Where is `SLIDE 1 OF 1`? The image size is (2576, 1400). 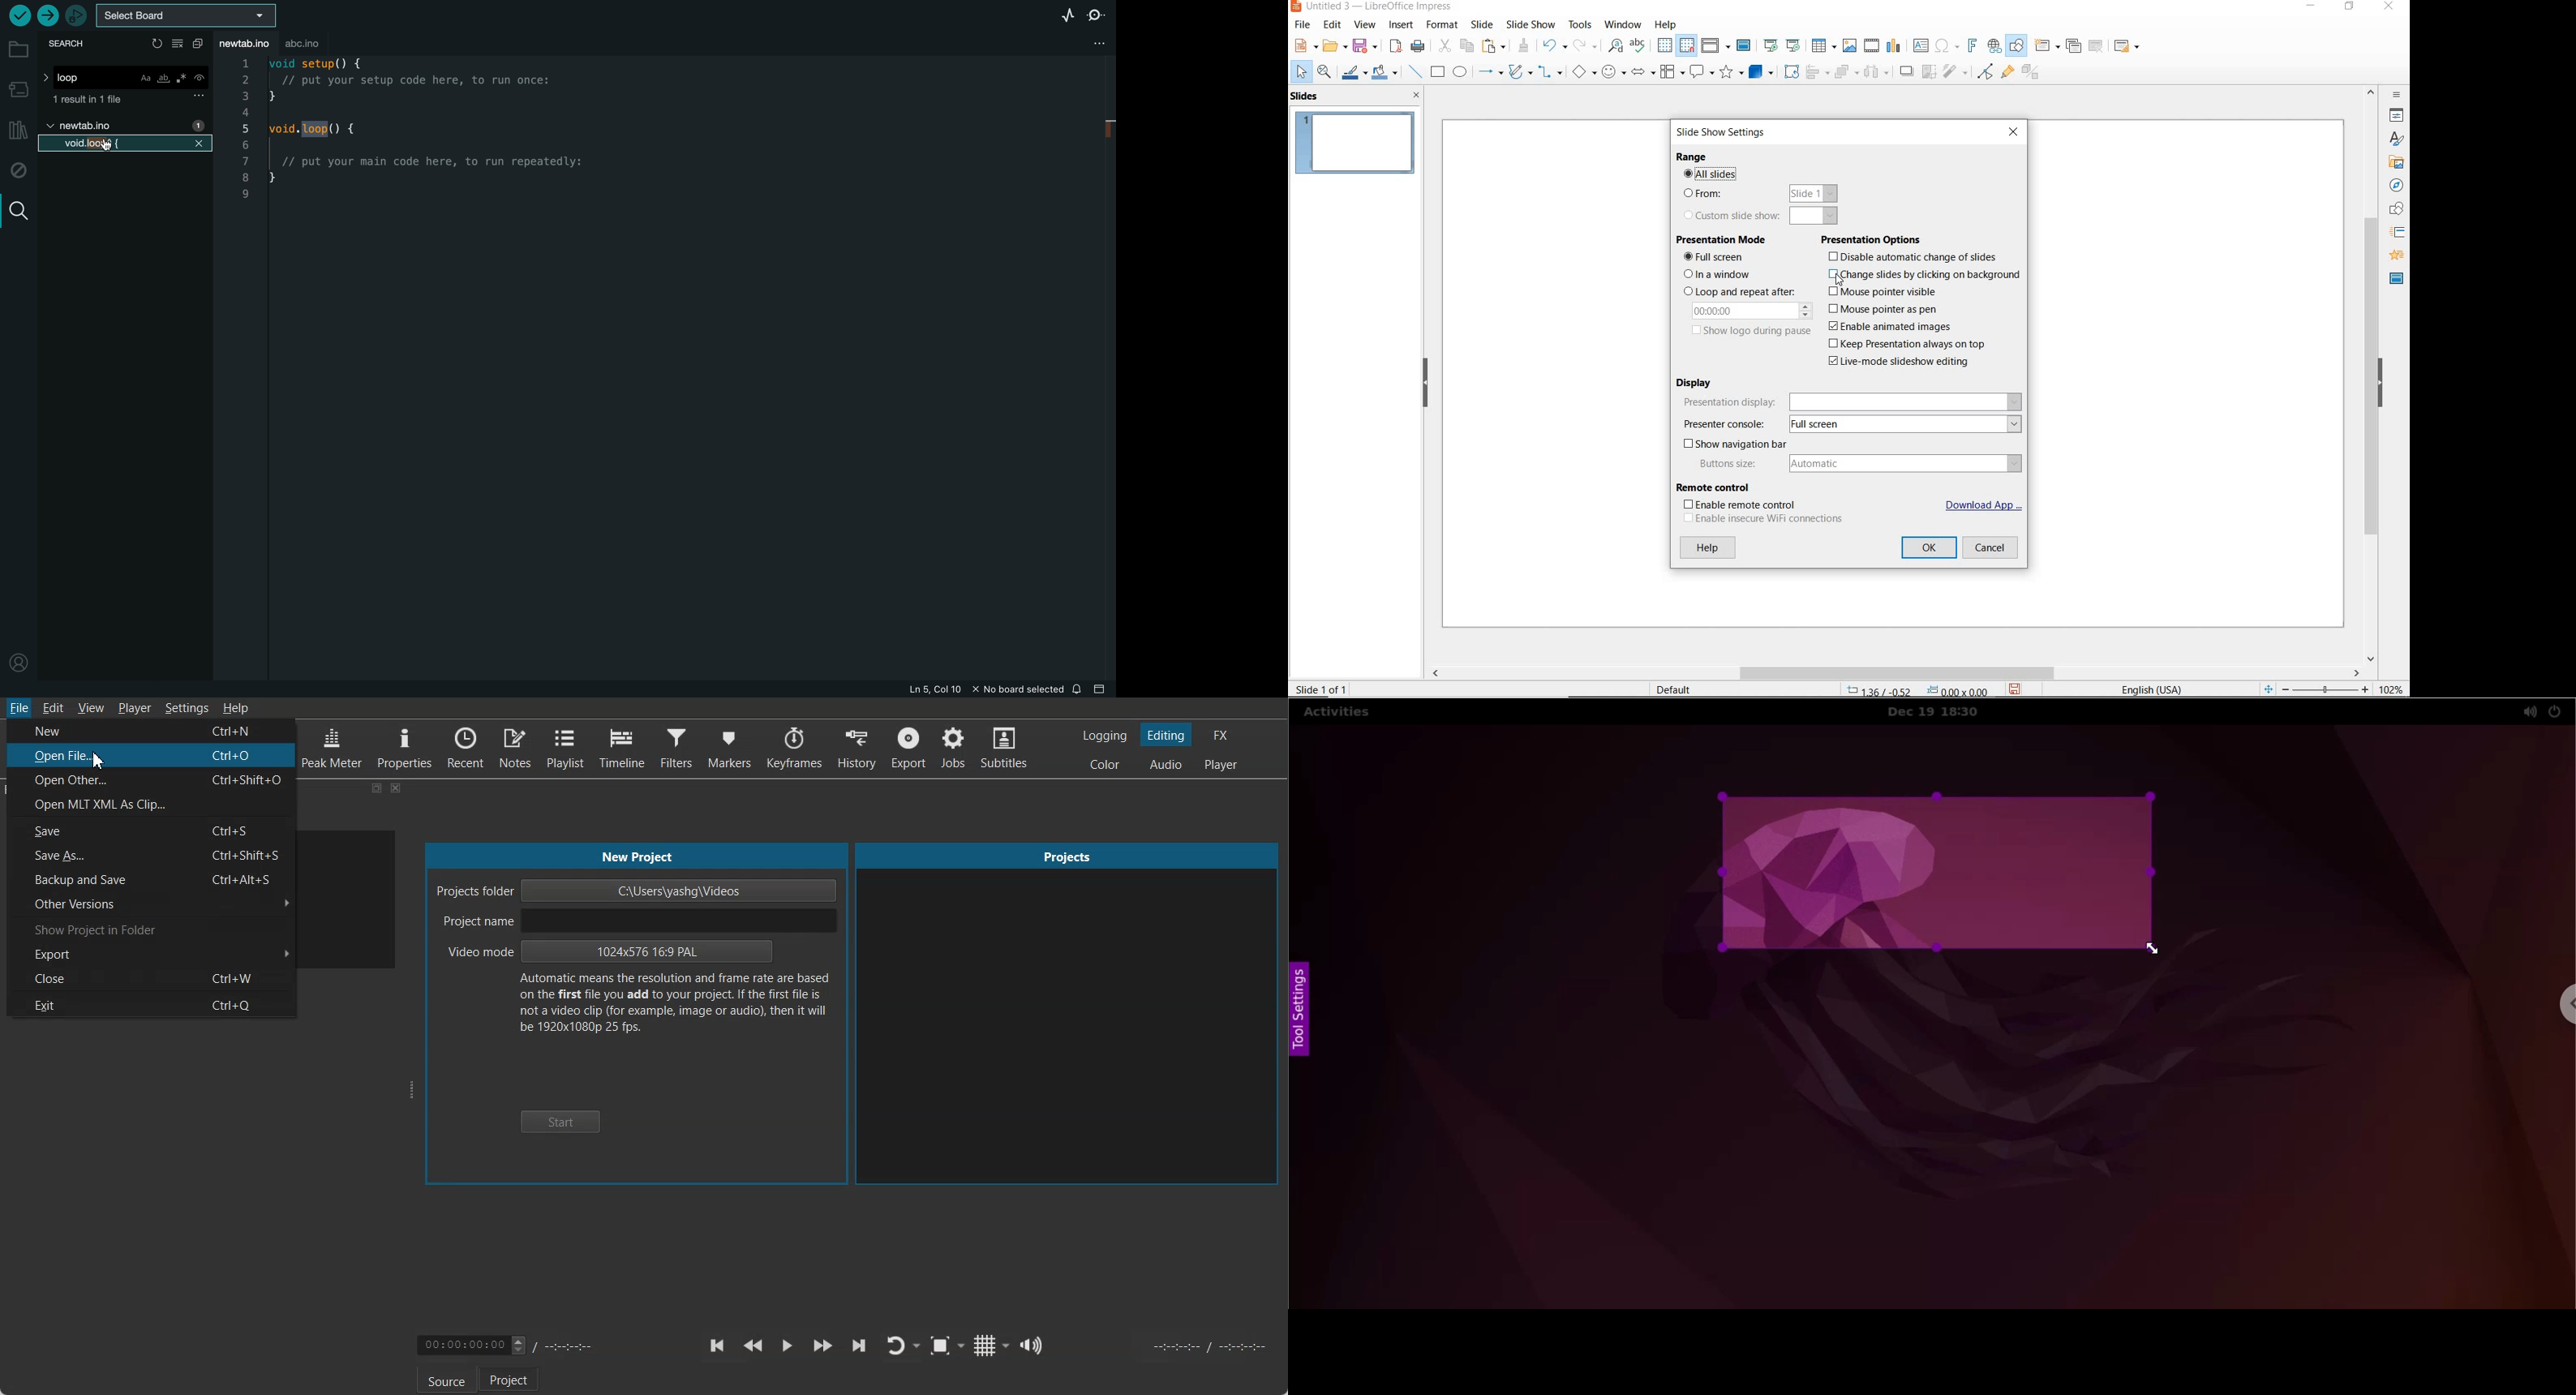 SLIDE 1 OF 1 is located at coordinates (1320, 689).